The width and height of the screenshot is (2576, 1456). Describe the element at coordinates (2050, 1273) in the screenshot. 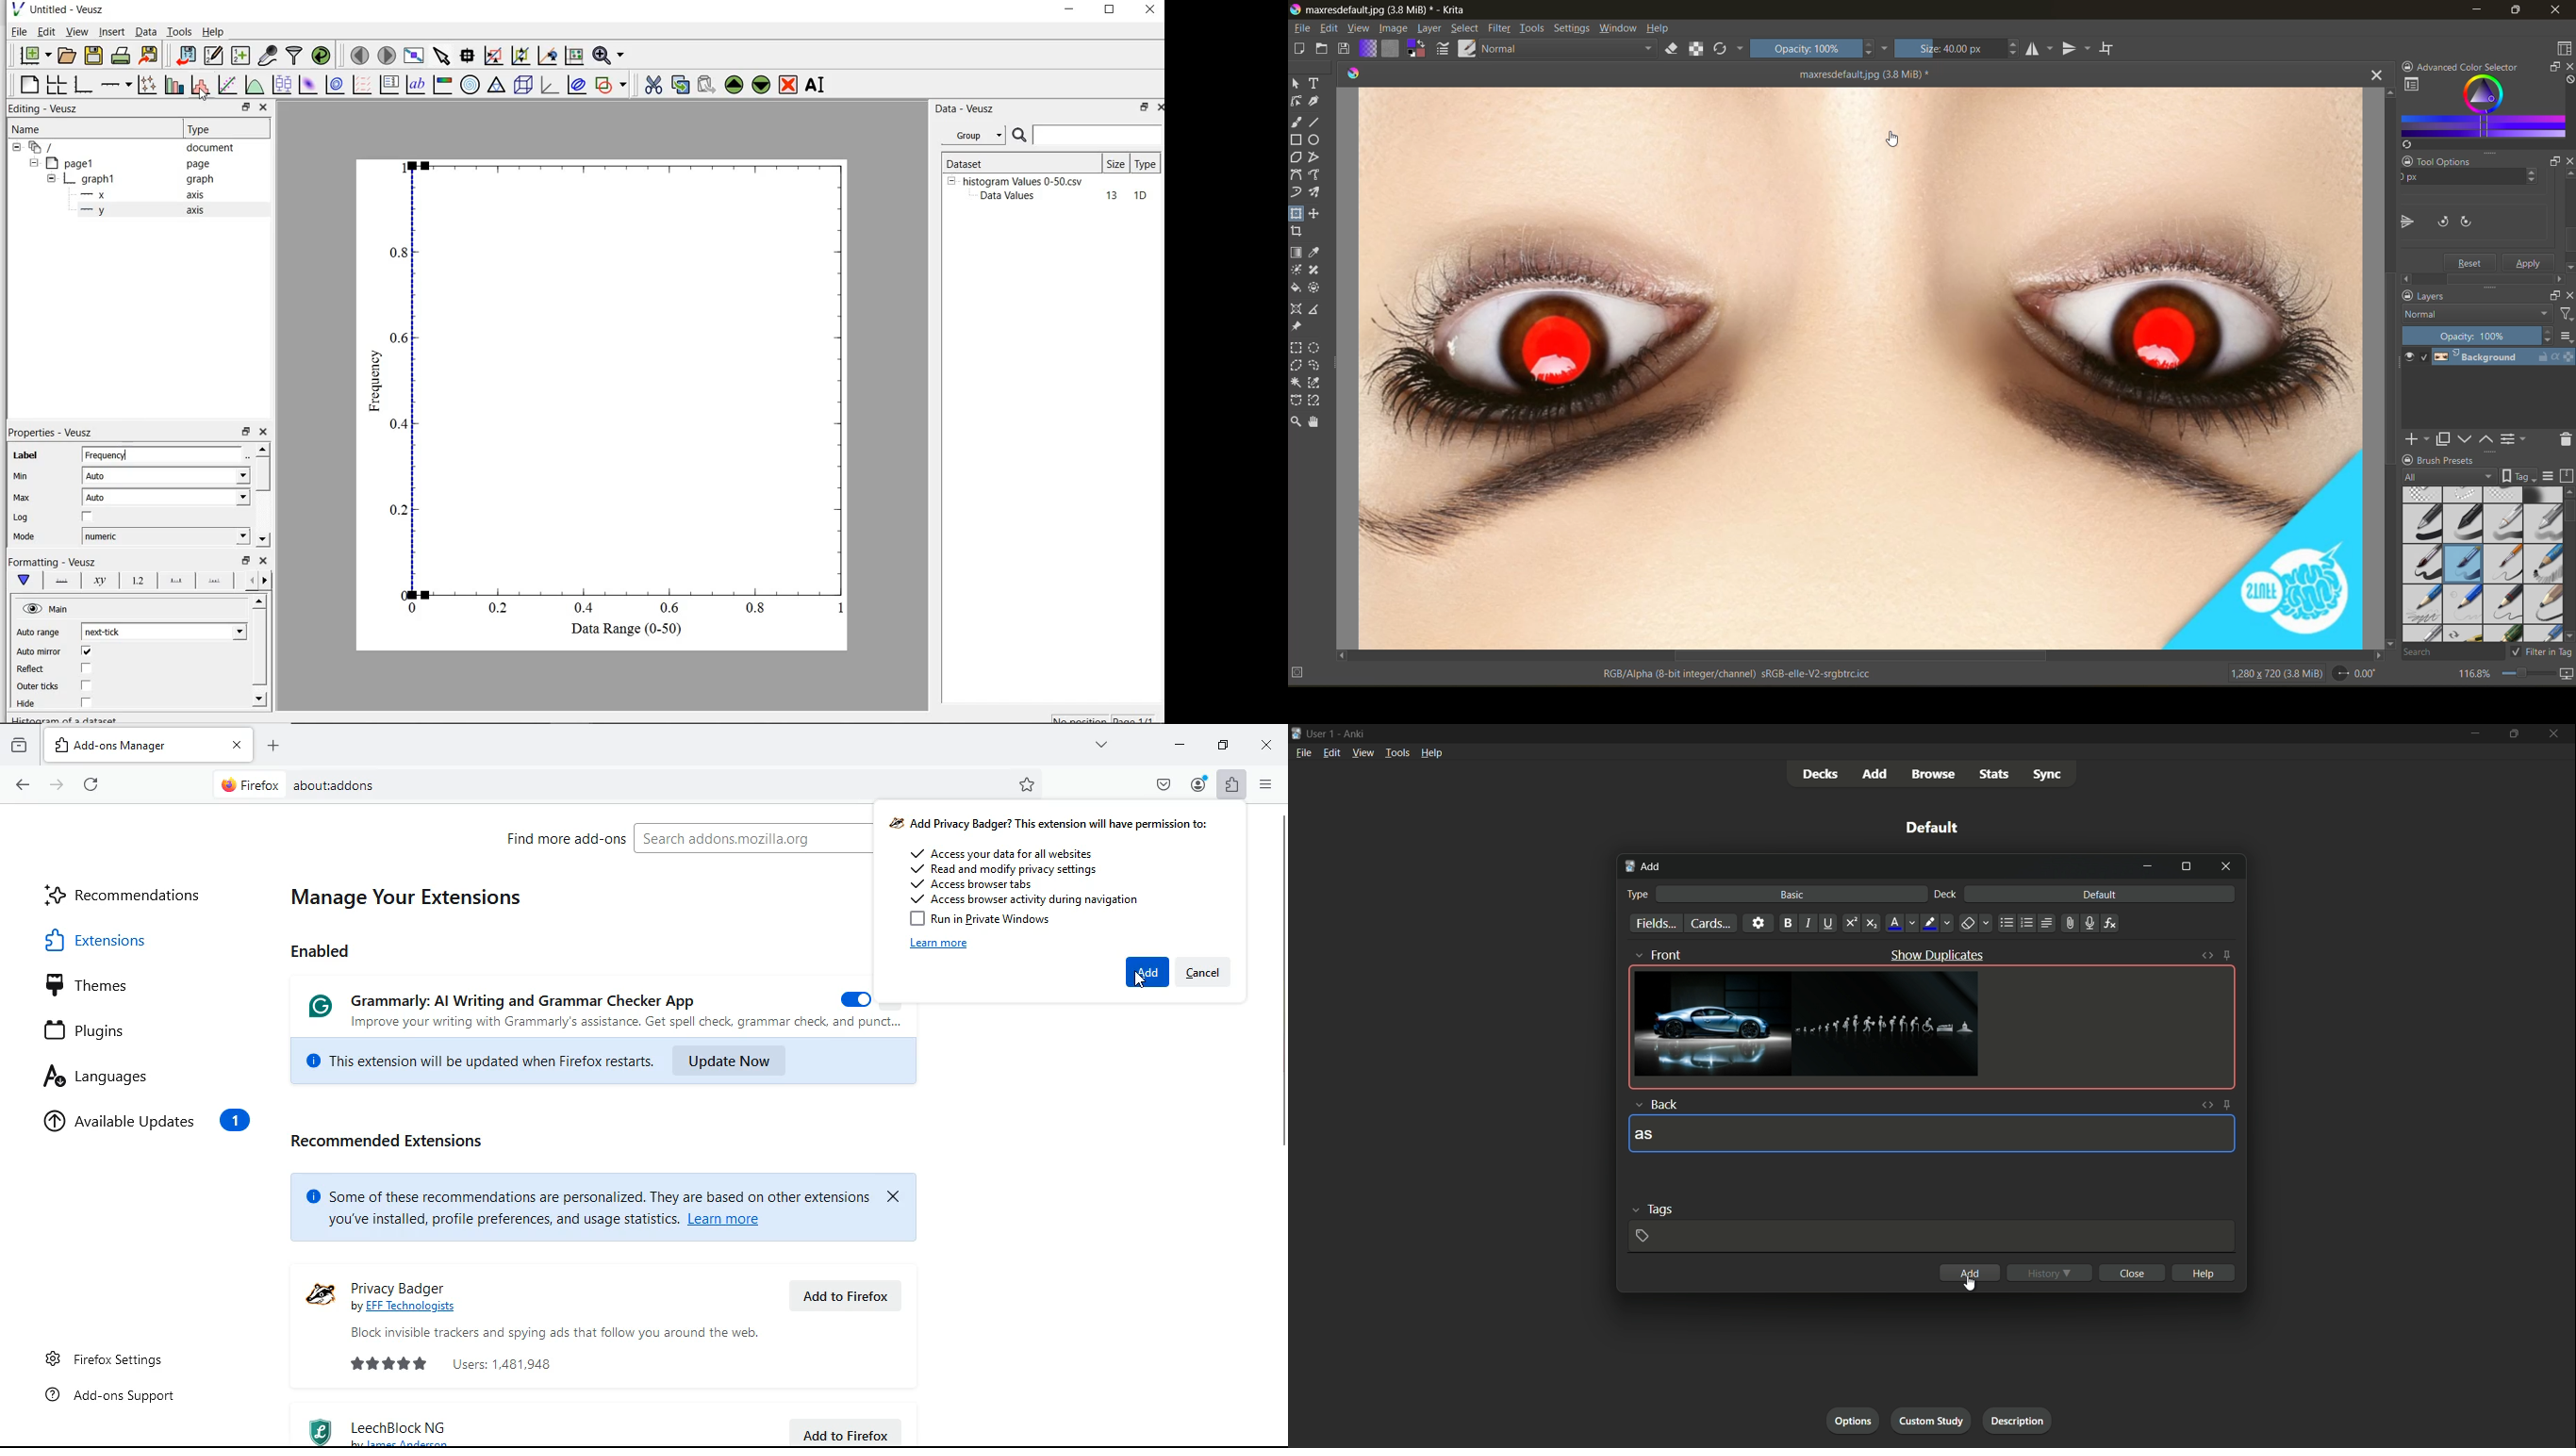

I see `history` at that location.